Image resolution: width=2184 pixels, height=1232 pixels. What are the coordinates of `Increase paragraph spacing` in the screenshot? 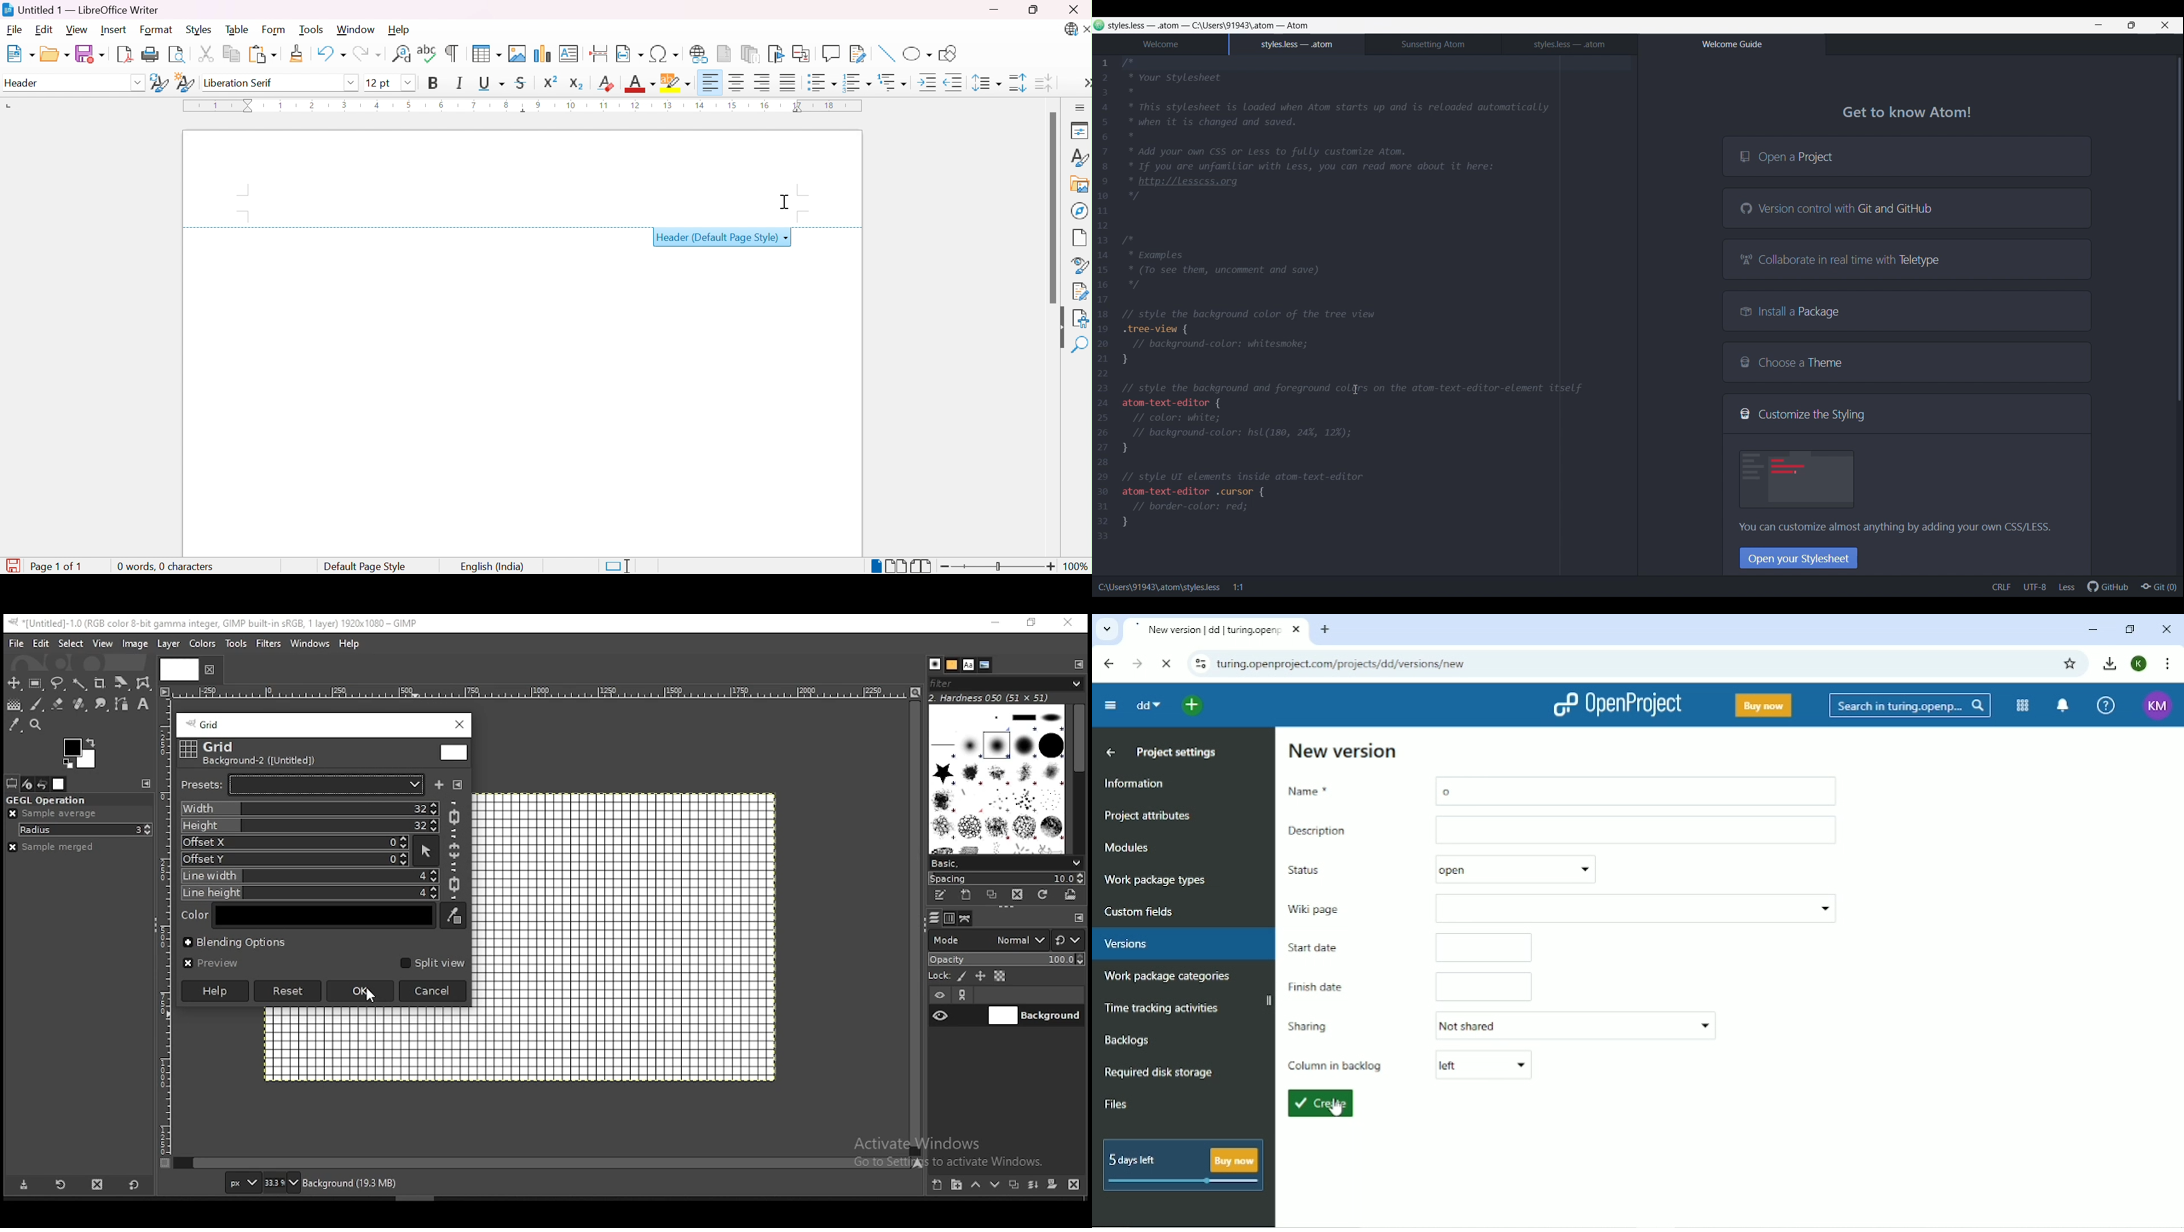 It's located at (1017, 83).